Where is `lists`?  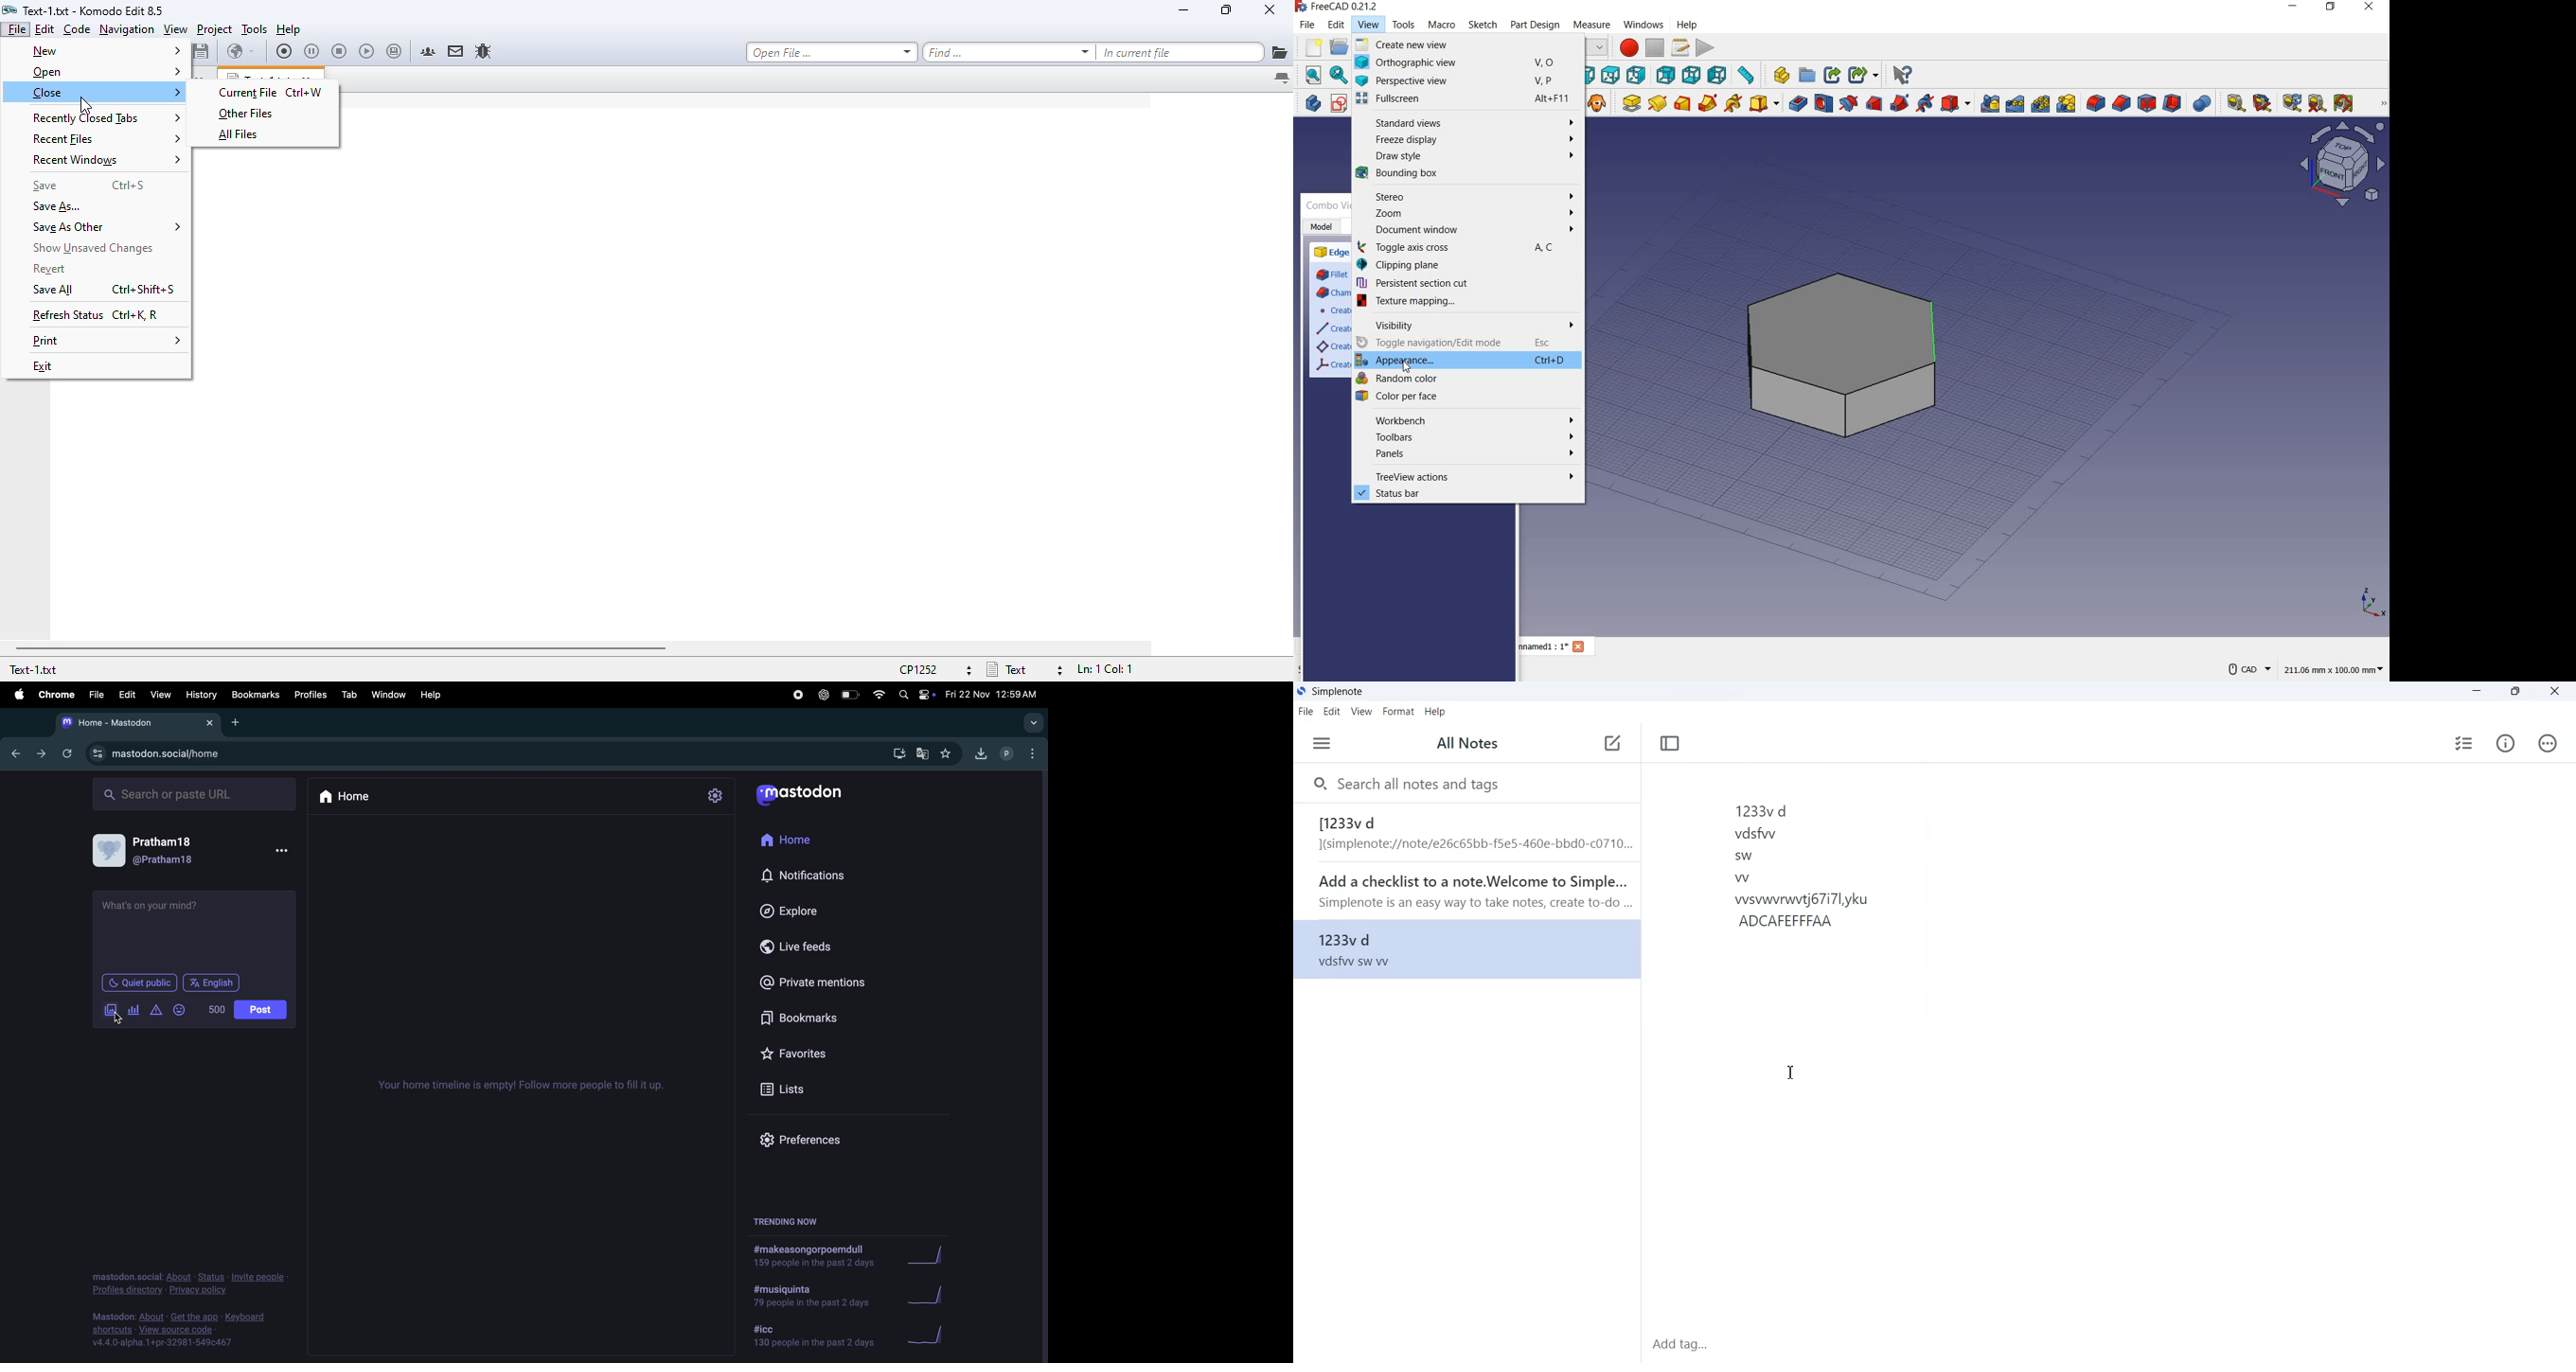 lists is located at coordinates (826, 1092).